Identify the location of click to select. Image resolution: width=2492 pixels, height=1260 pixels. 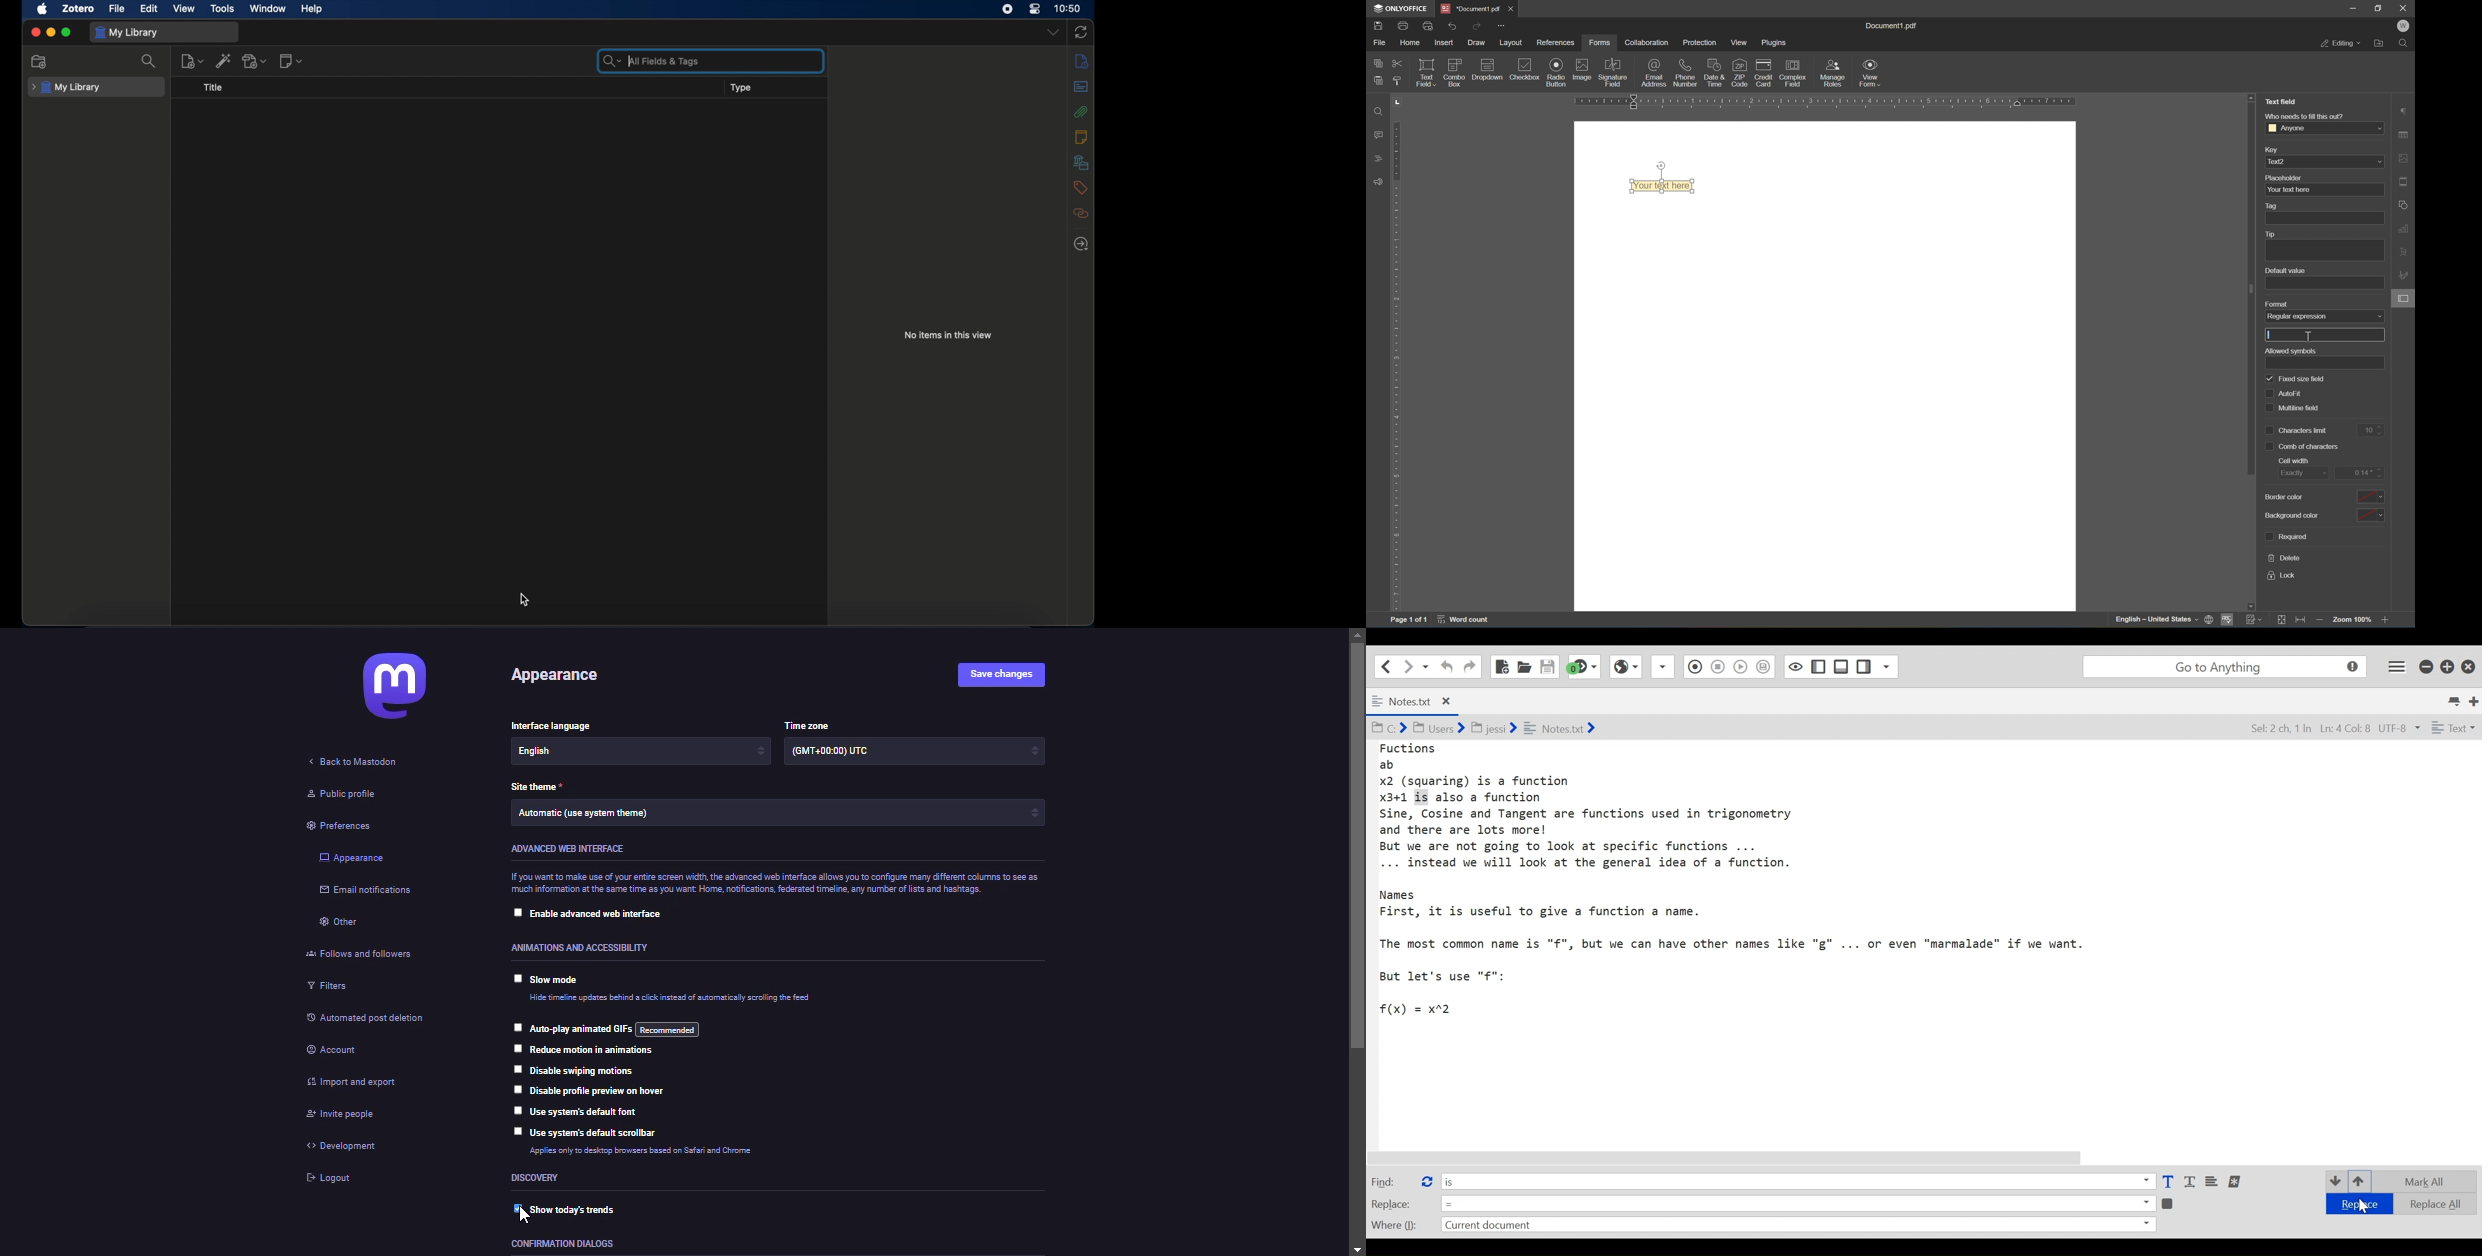
(515, 1025).